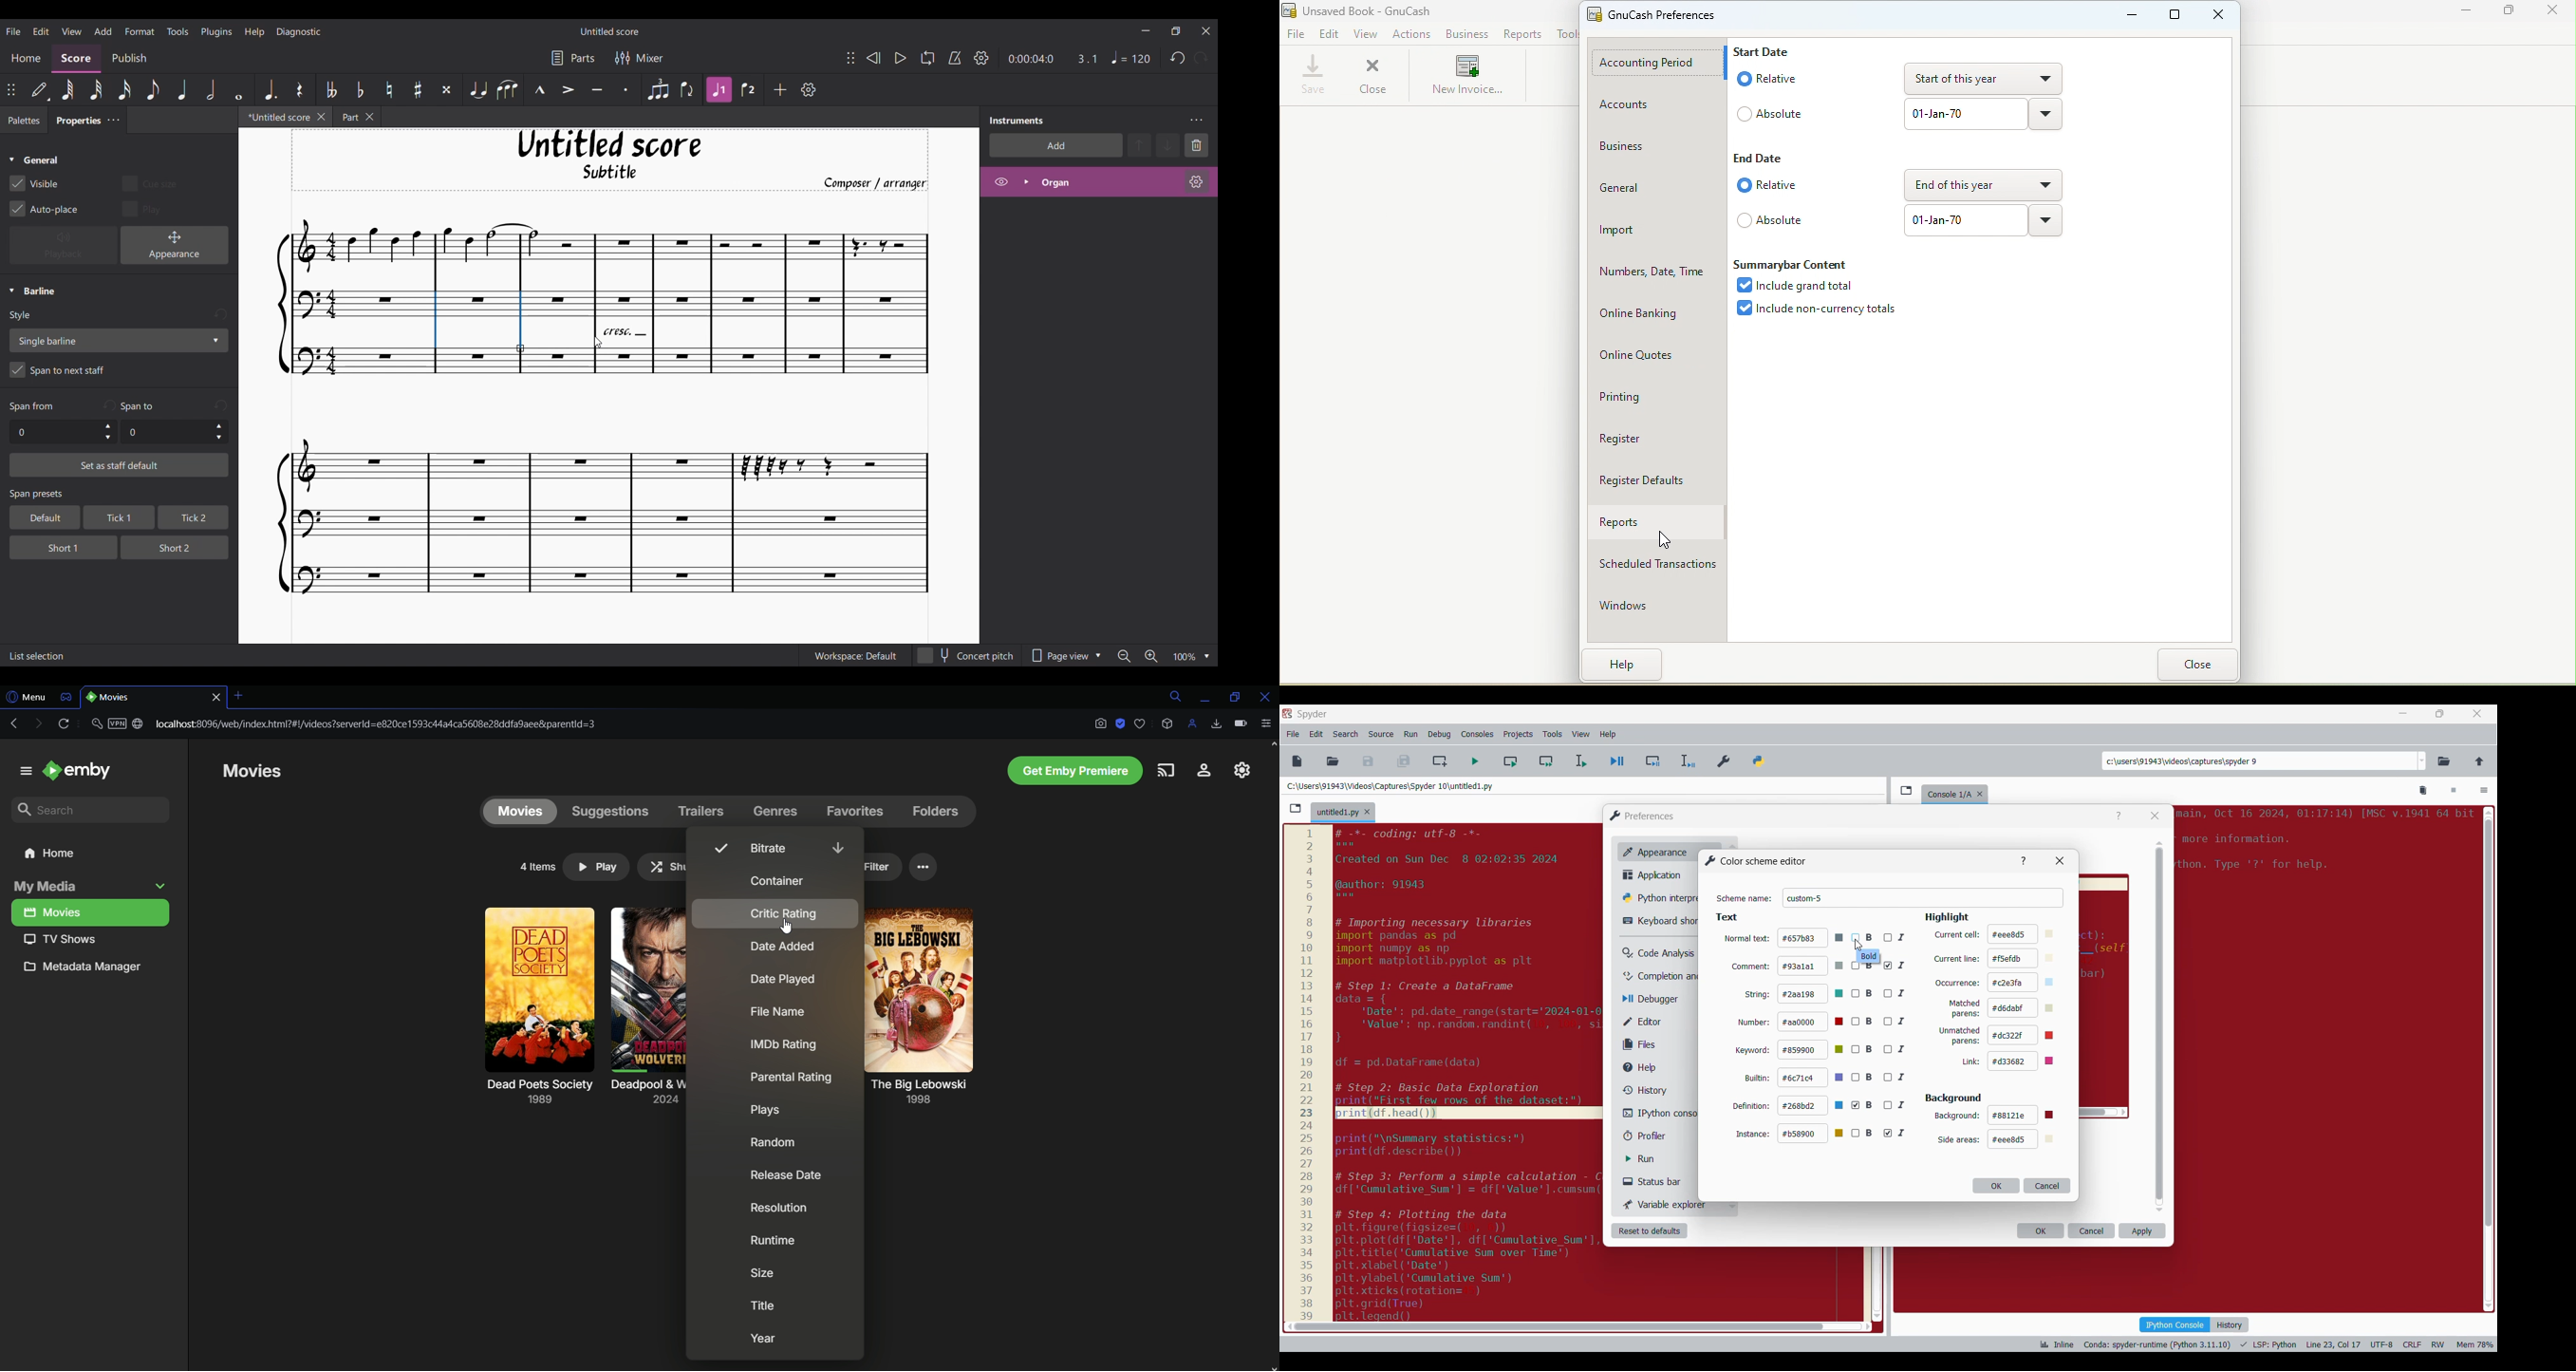  Describe the element at coordinates (1844, 918) in the screenshot. I see `Respective section title` at that location.